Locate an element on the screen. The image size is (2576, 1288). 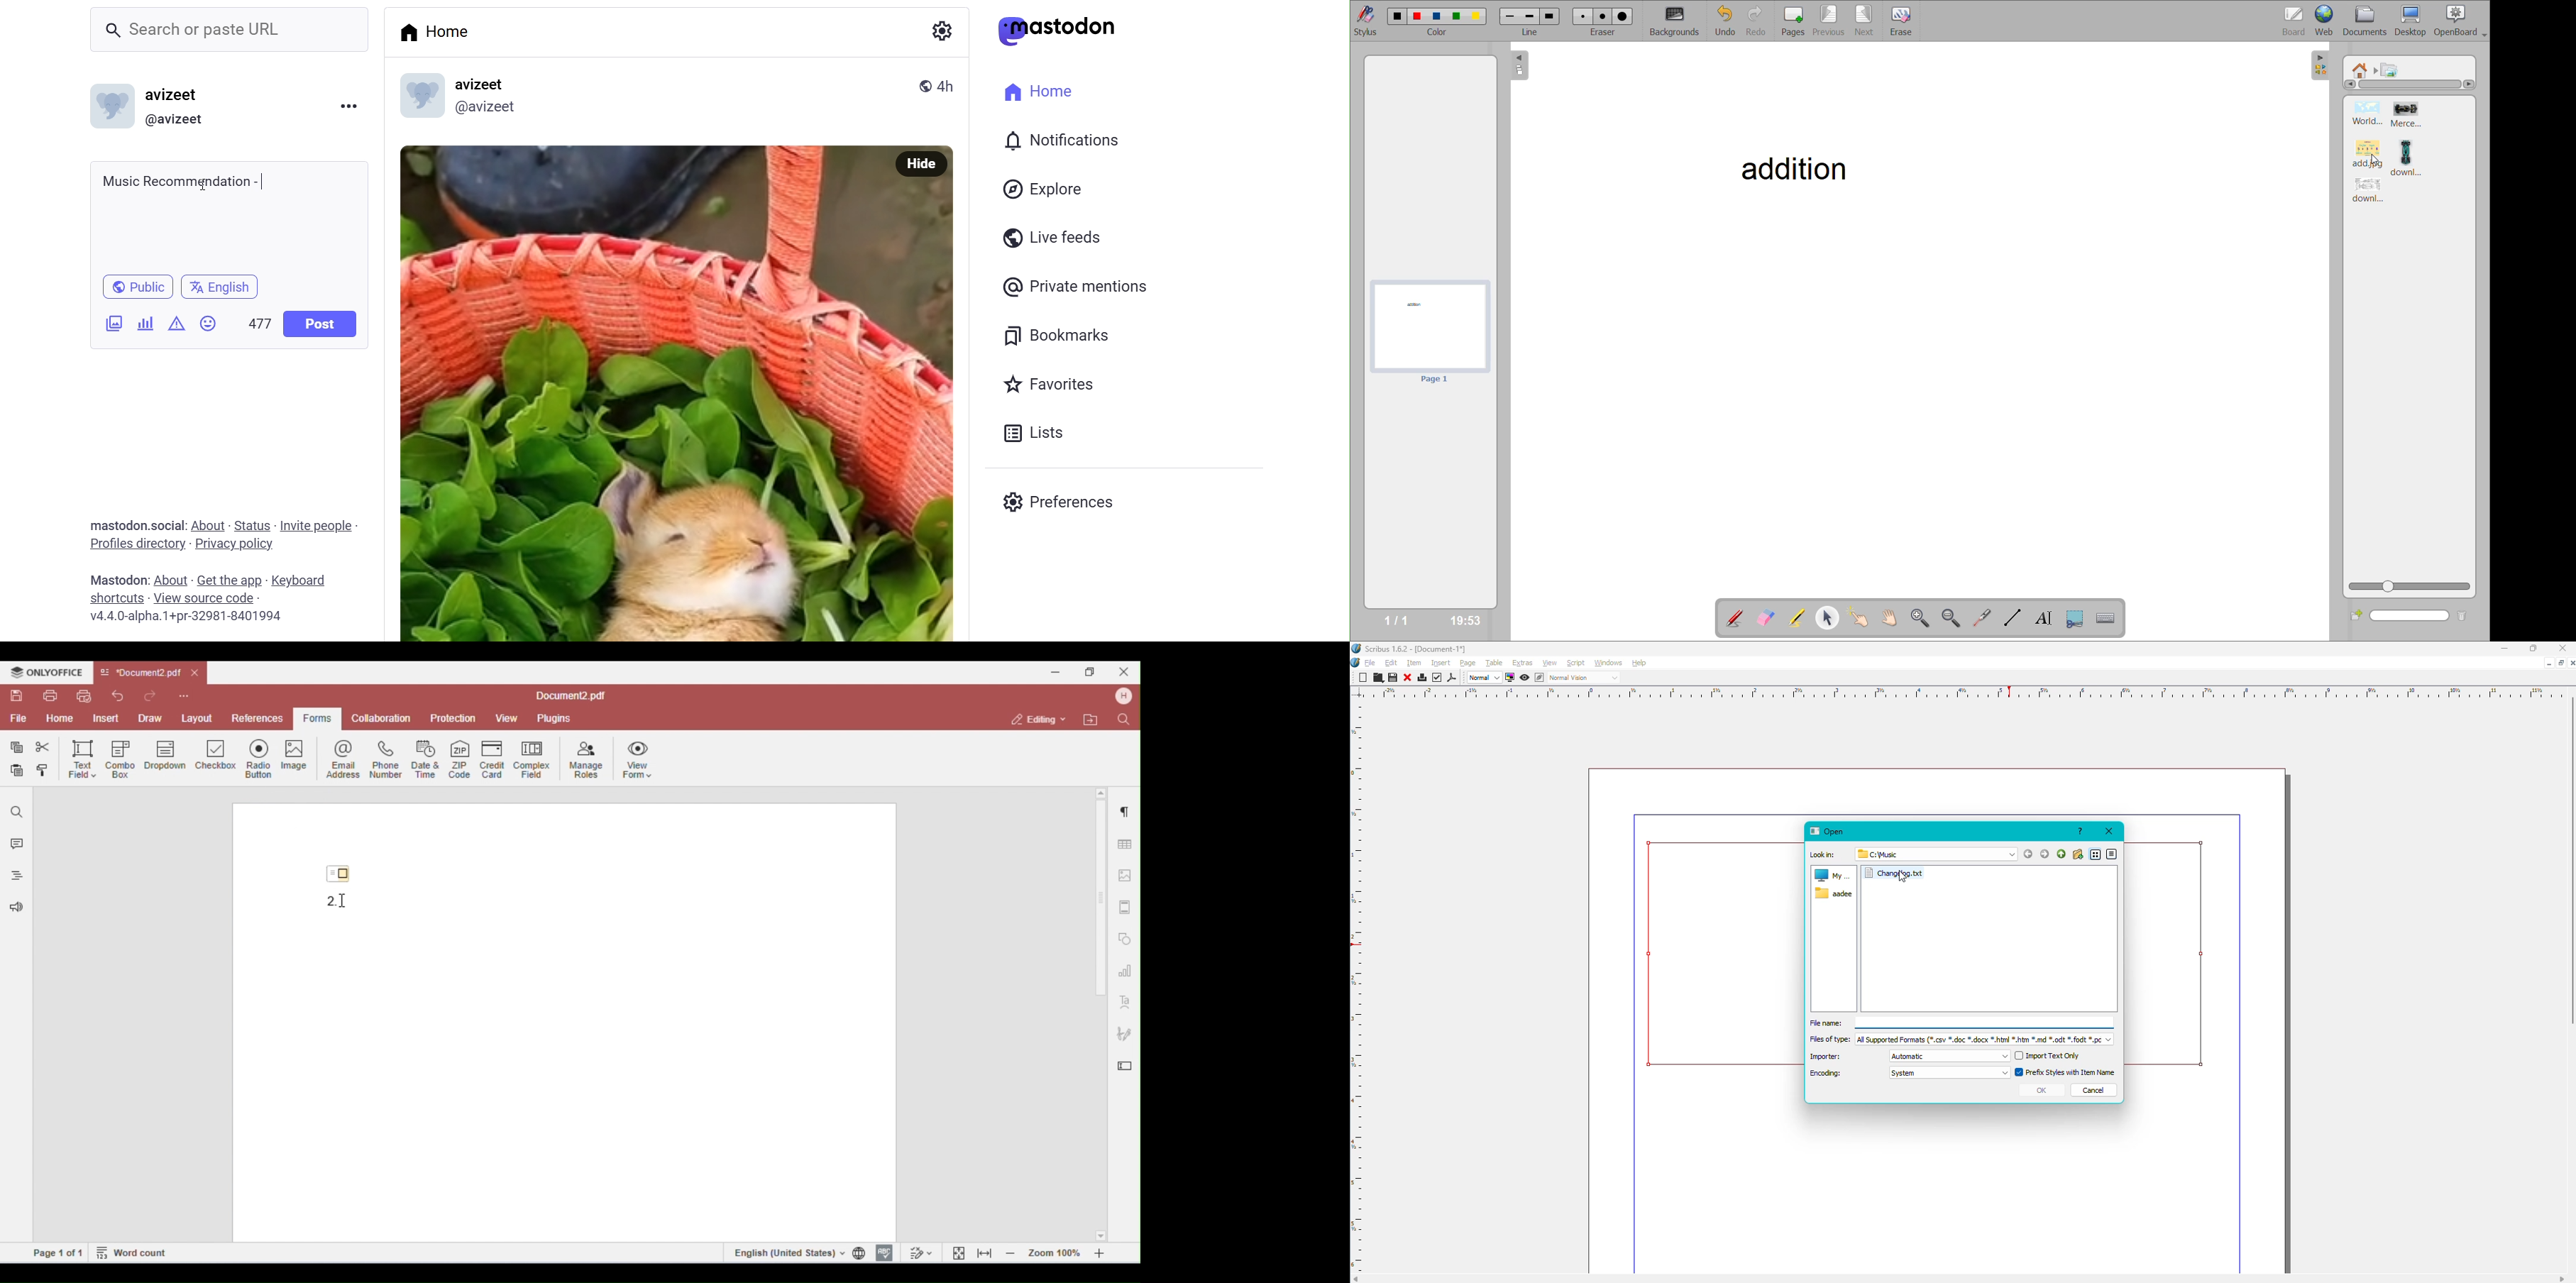
avizeet is located at coordinates (184, 97).